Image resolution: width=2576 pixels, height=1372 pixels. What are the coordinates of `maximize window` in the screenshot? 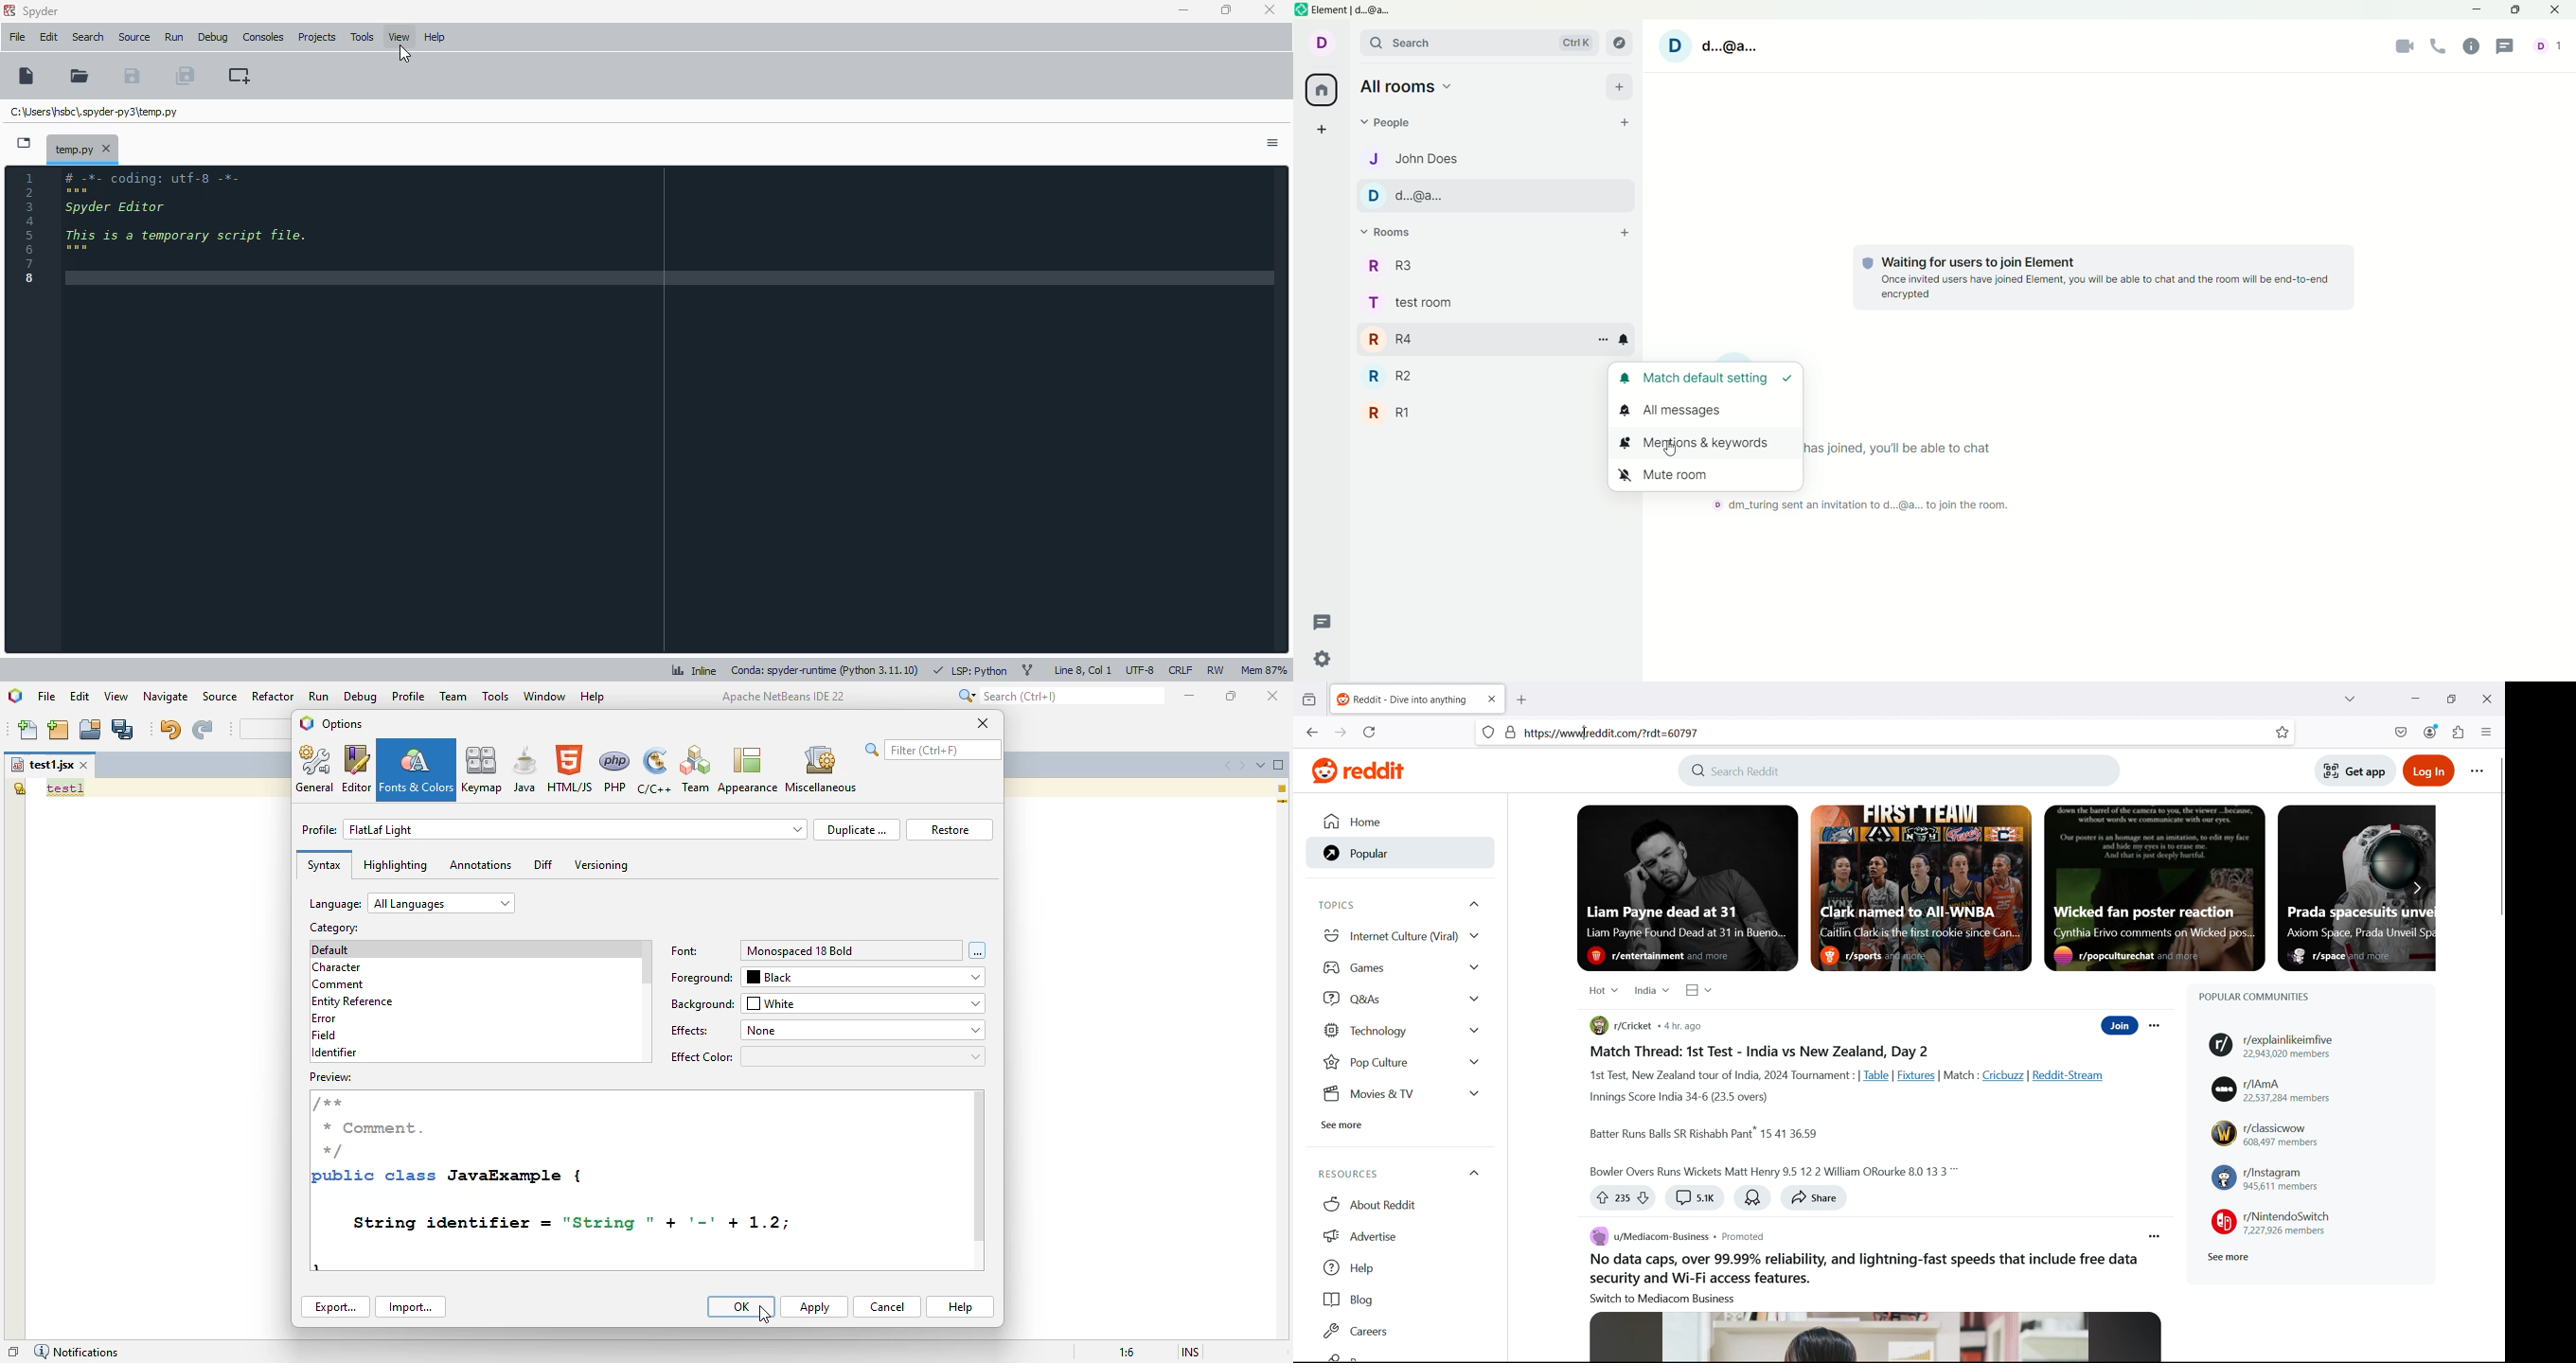 It's located at (1279, 765).